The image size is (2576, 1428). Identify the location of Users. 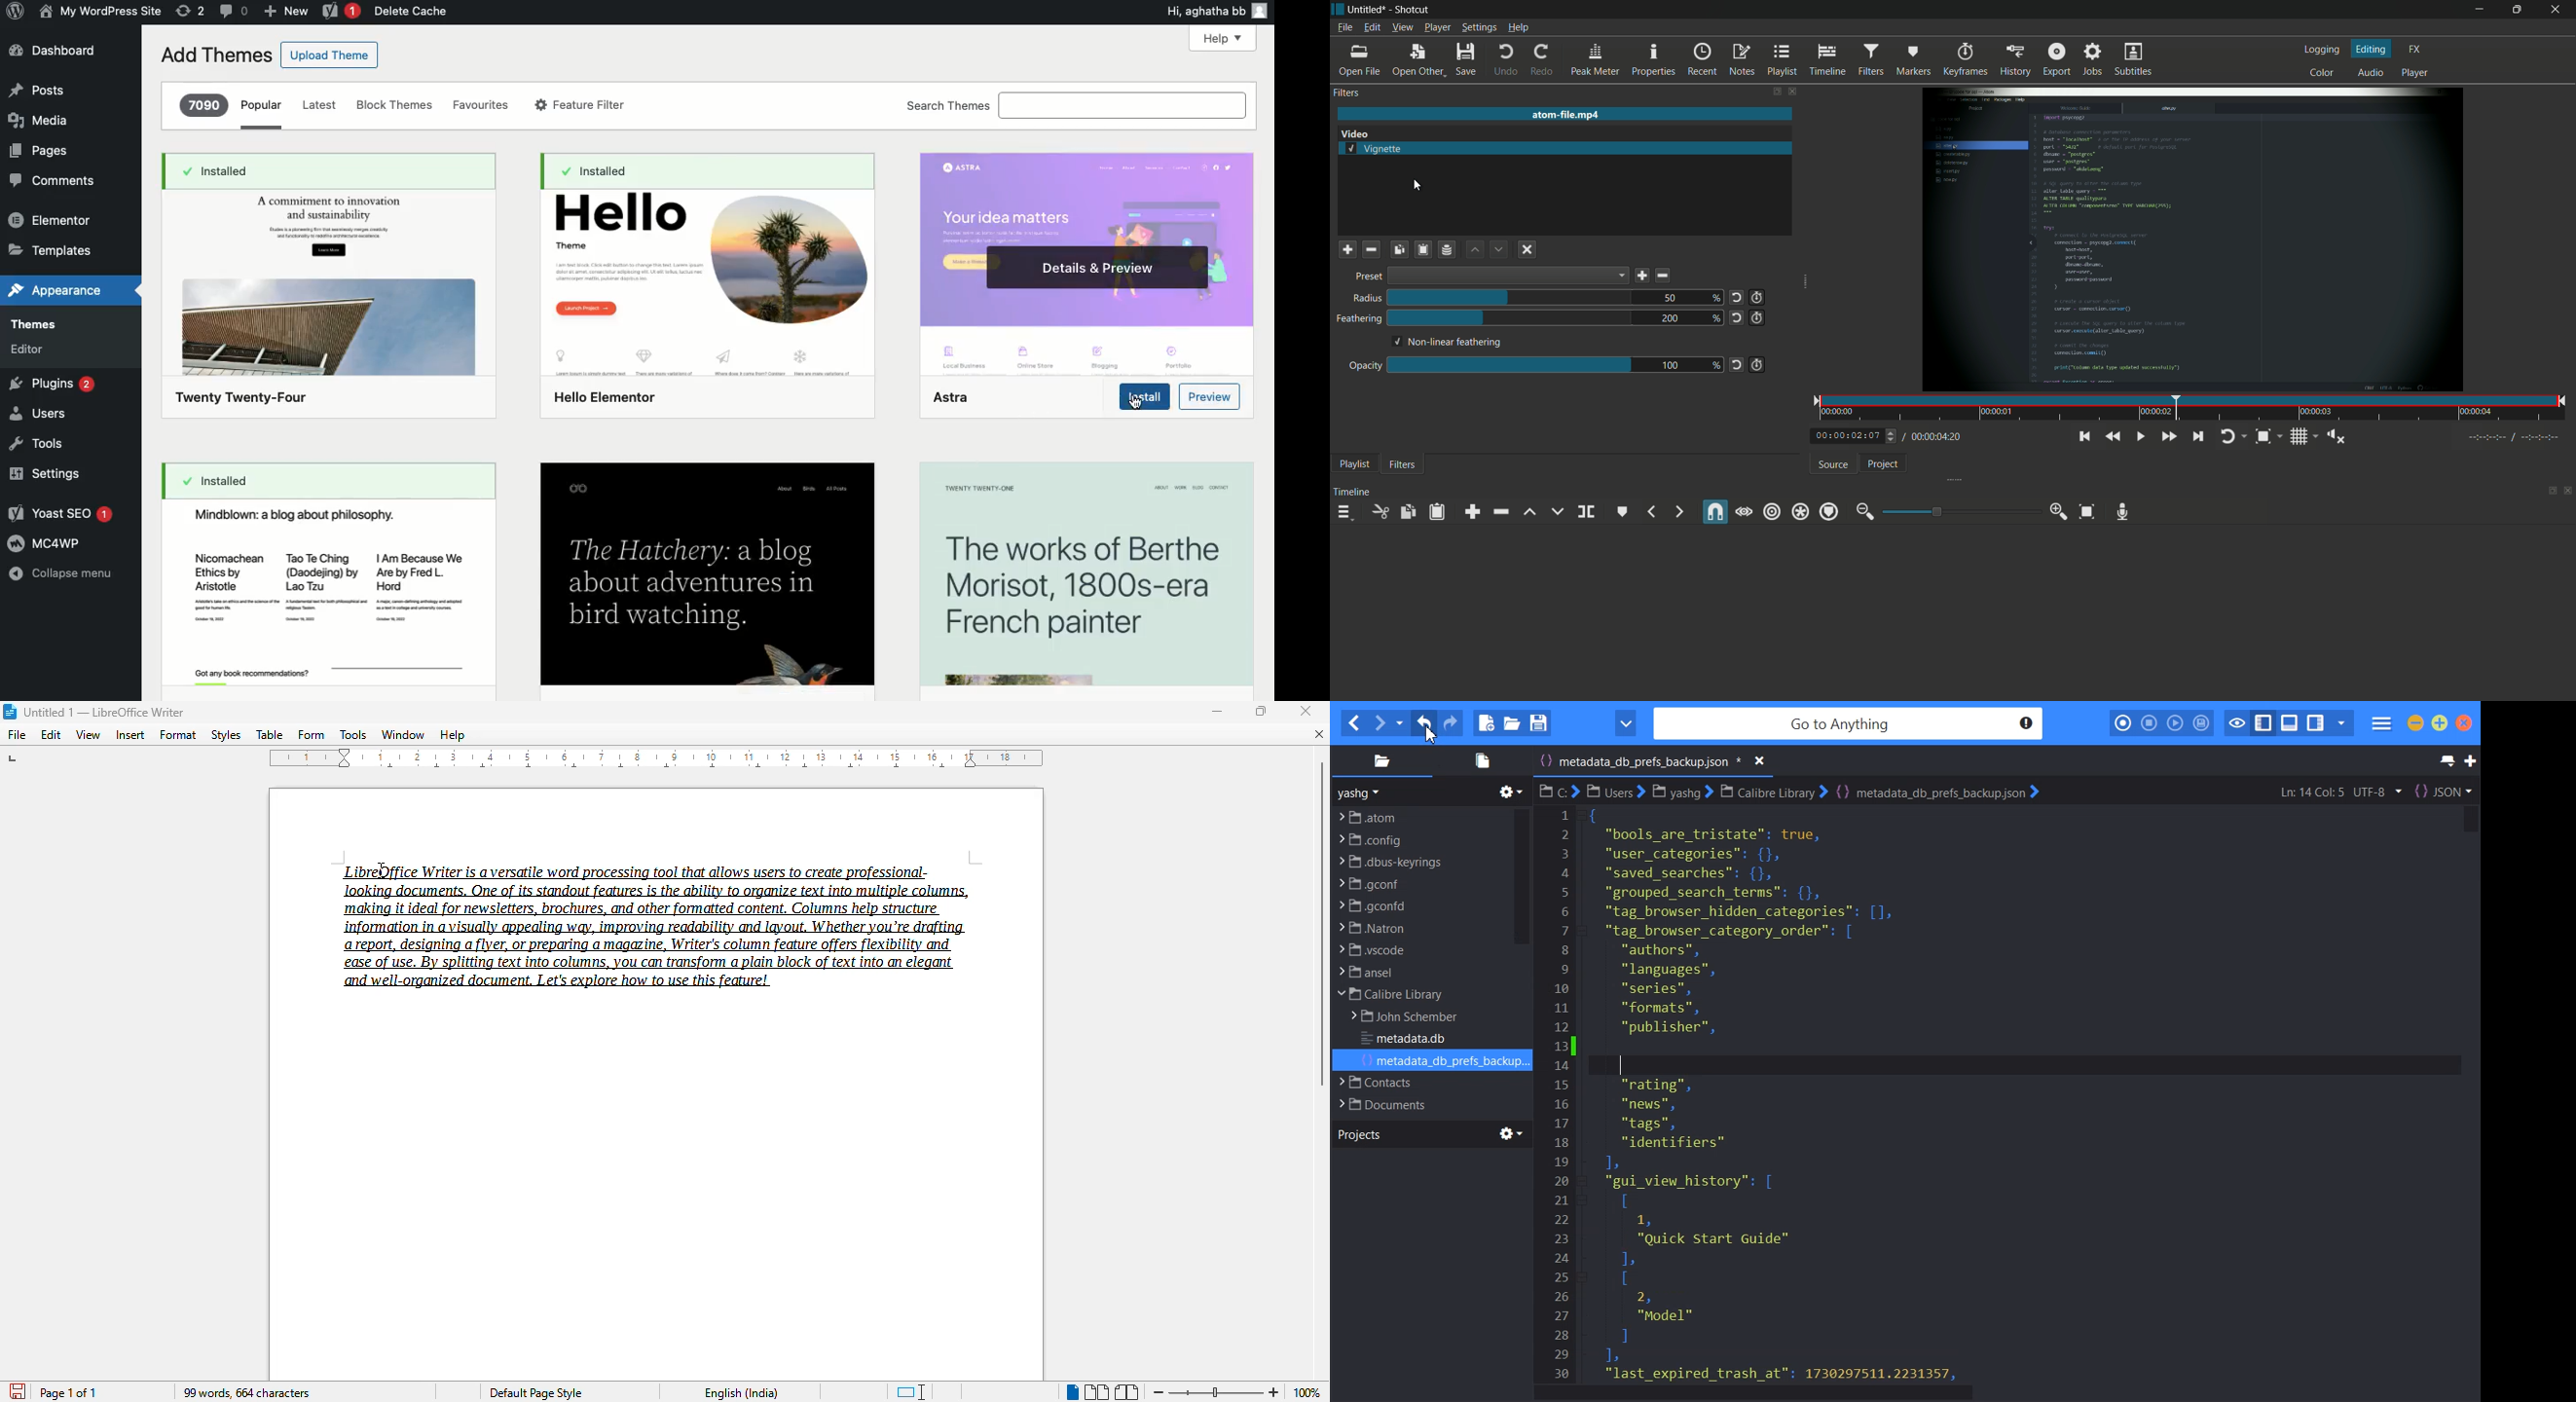
(39, 415).